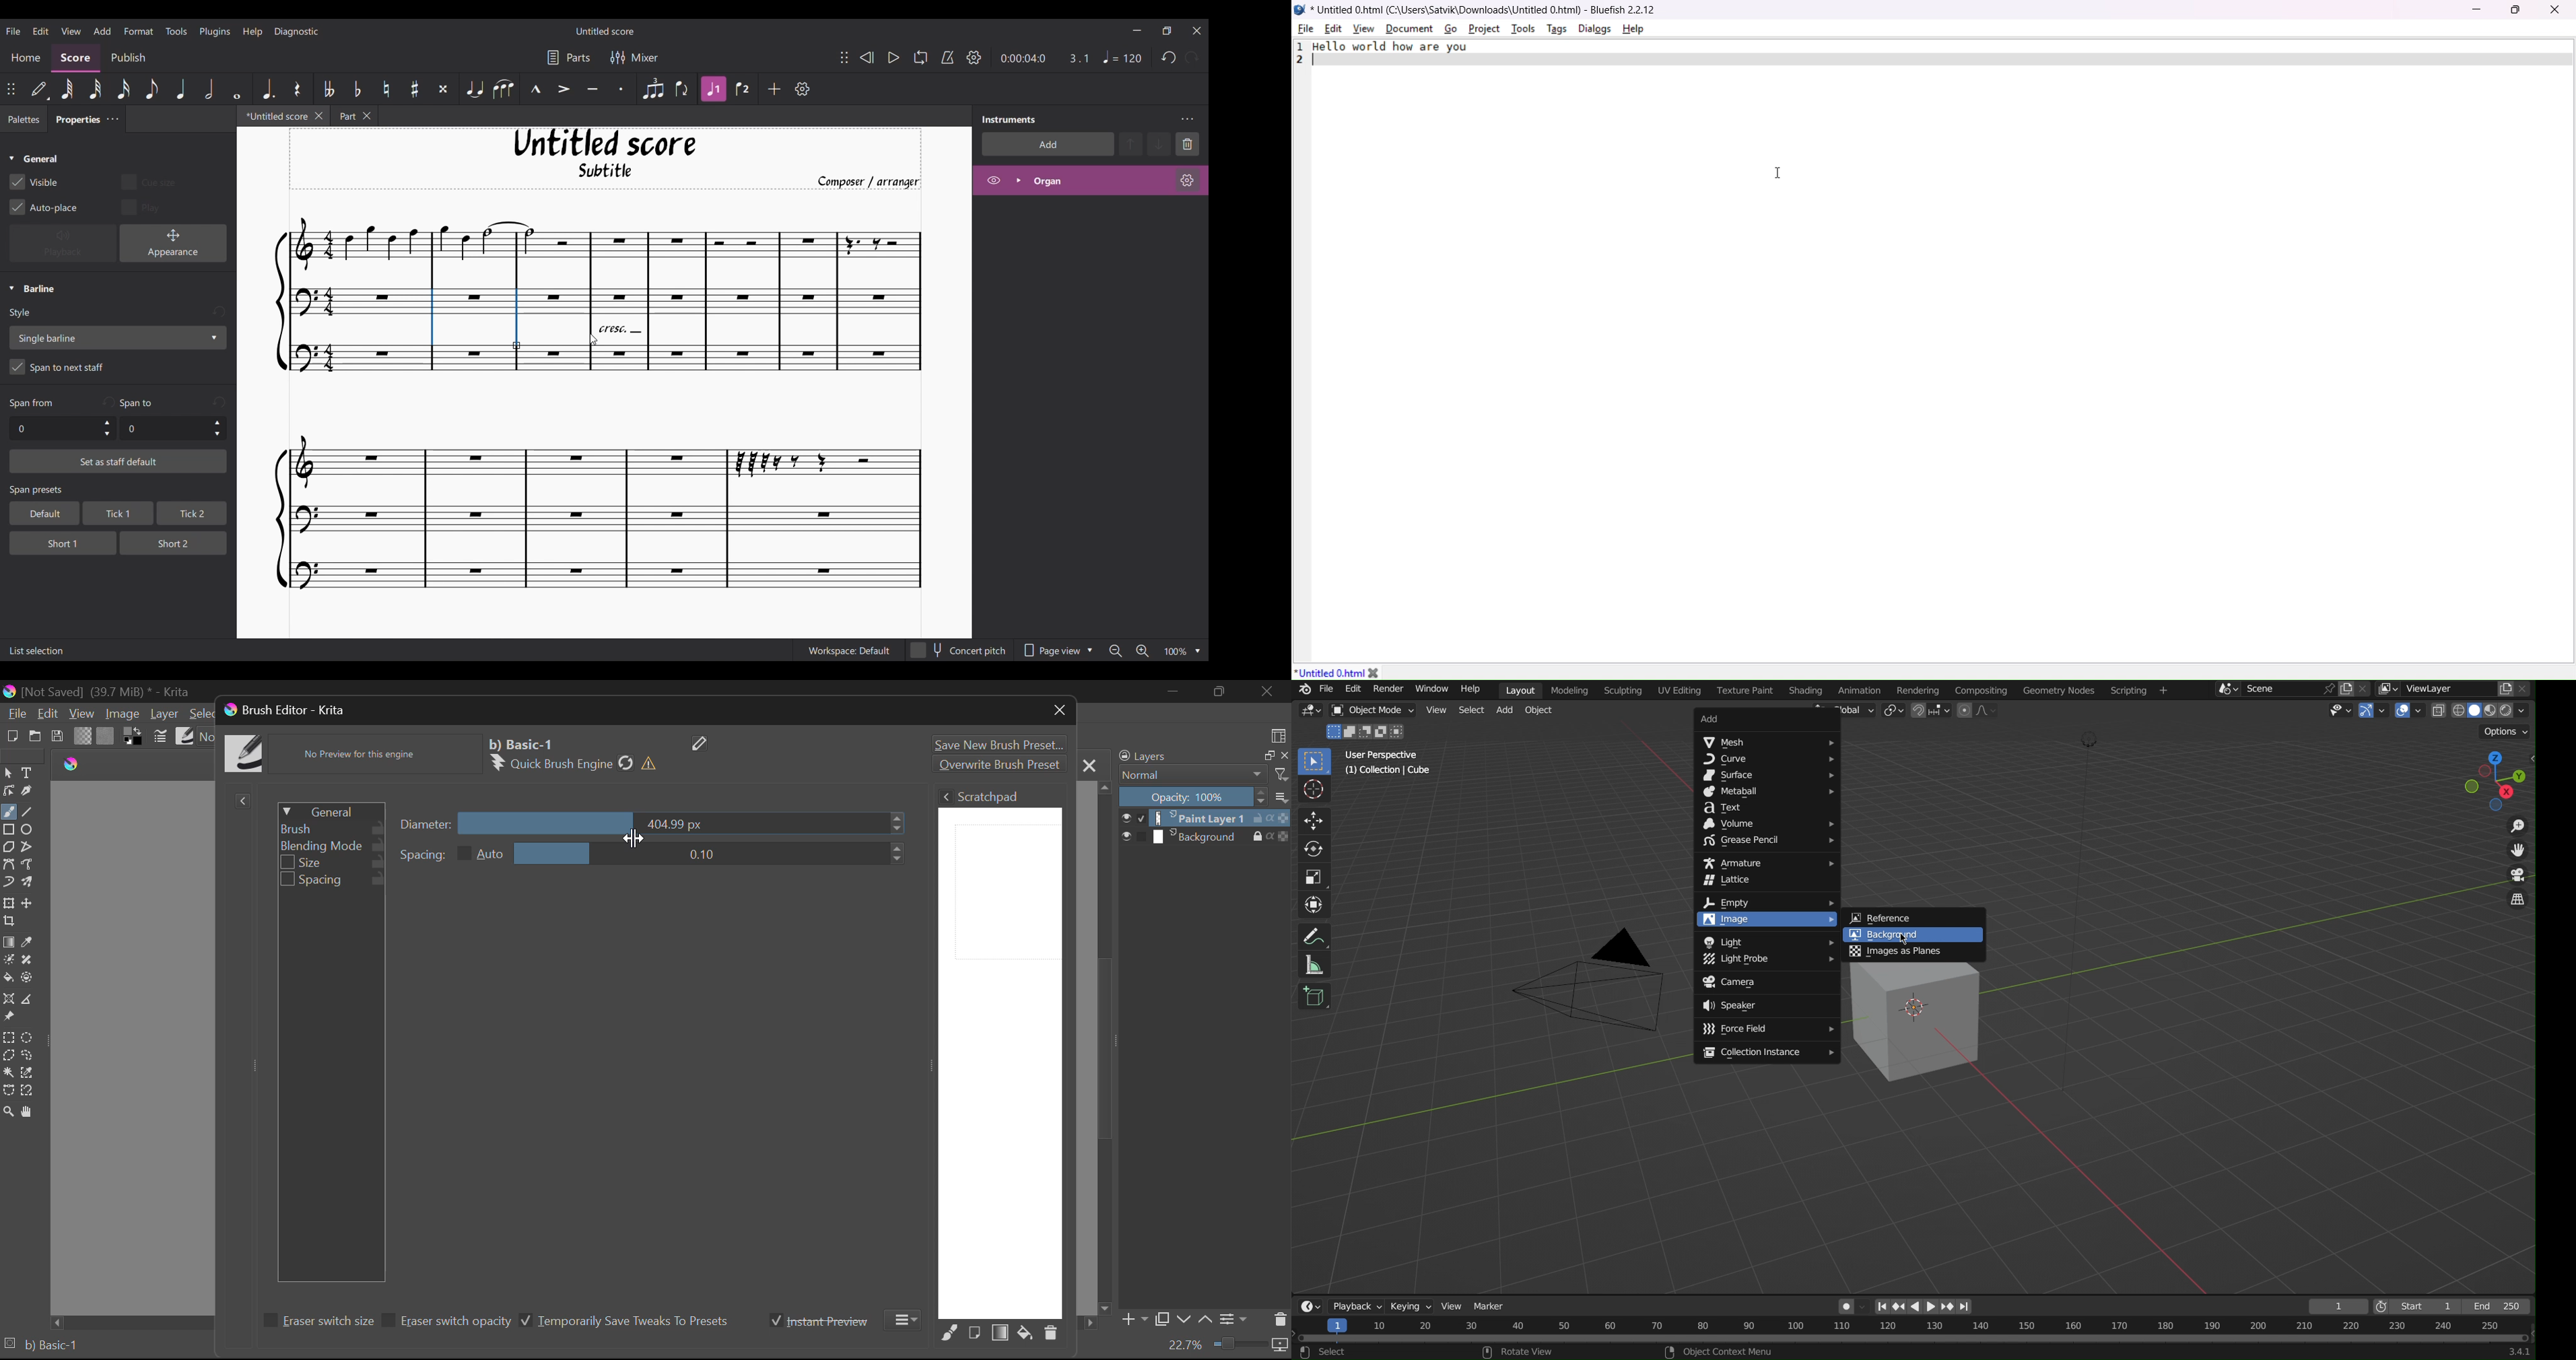  Describe the element at coordinates (1483, 28) in the screenshot. I see `project` at that location.